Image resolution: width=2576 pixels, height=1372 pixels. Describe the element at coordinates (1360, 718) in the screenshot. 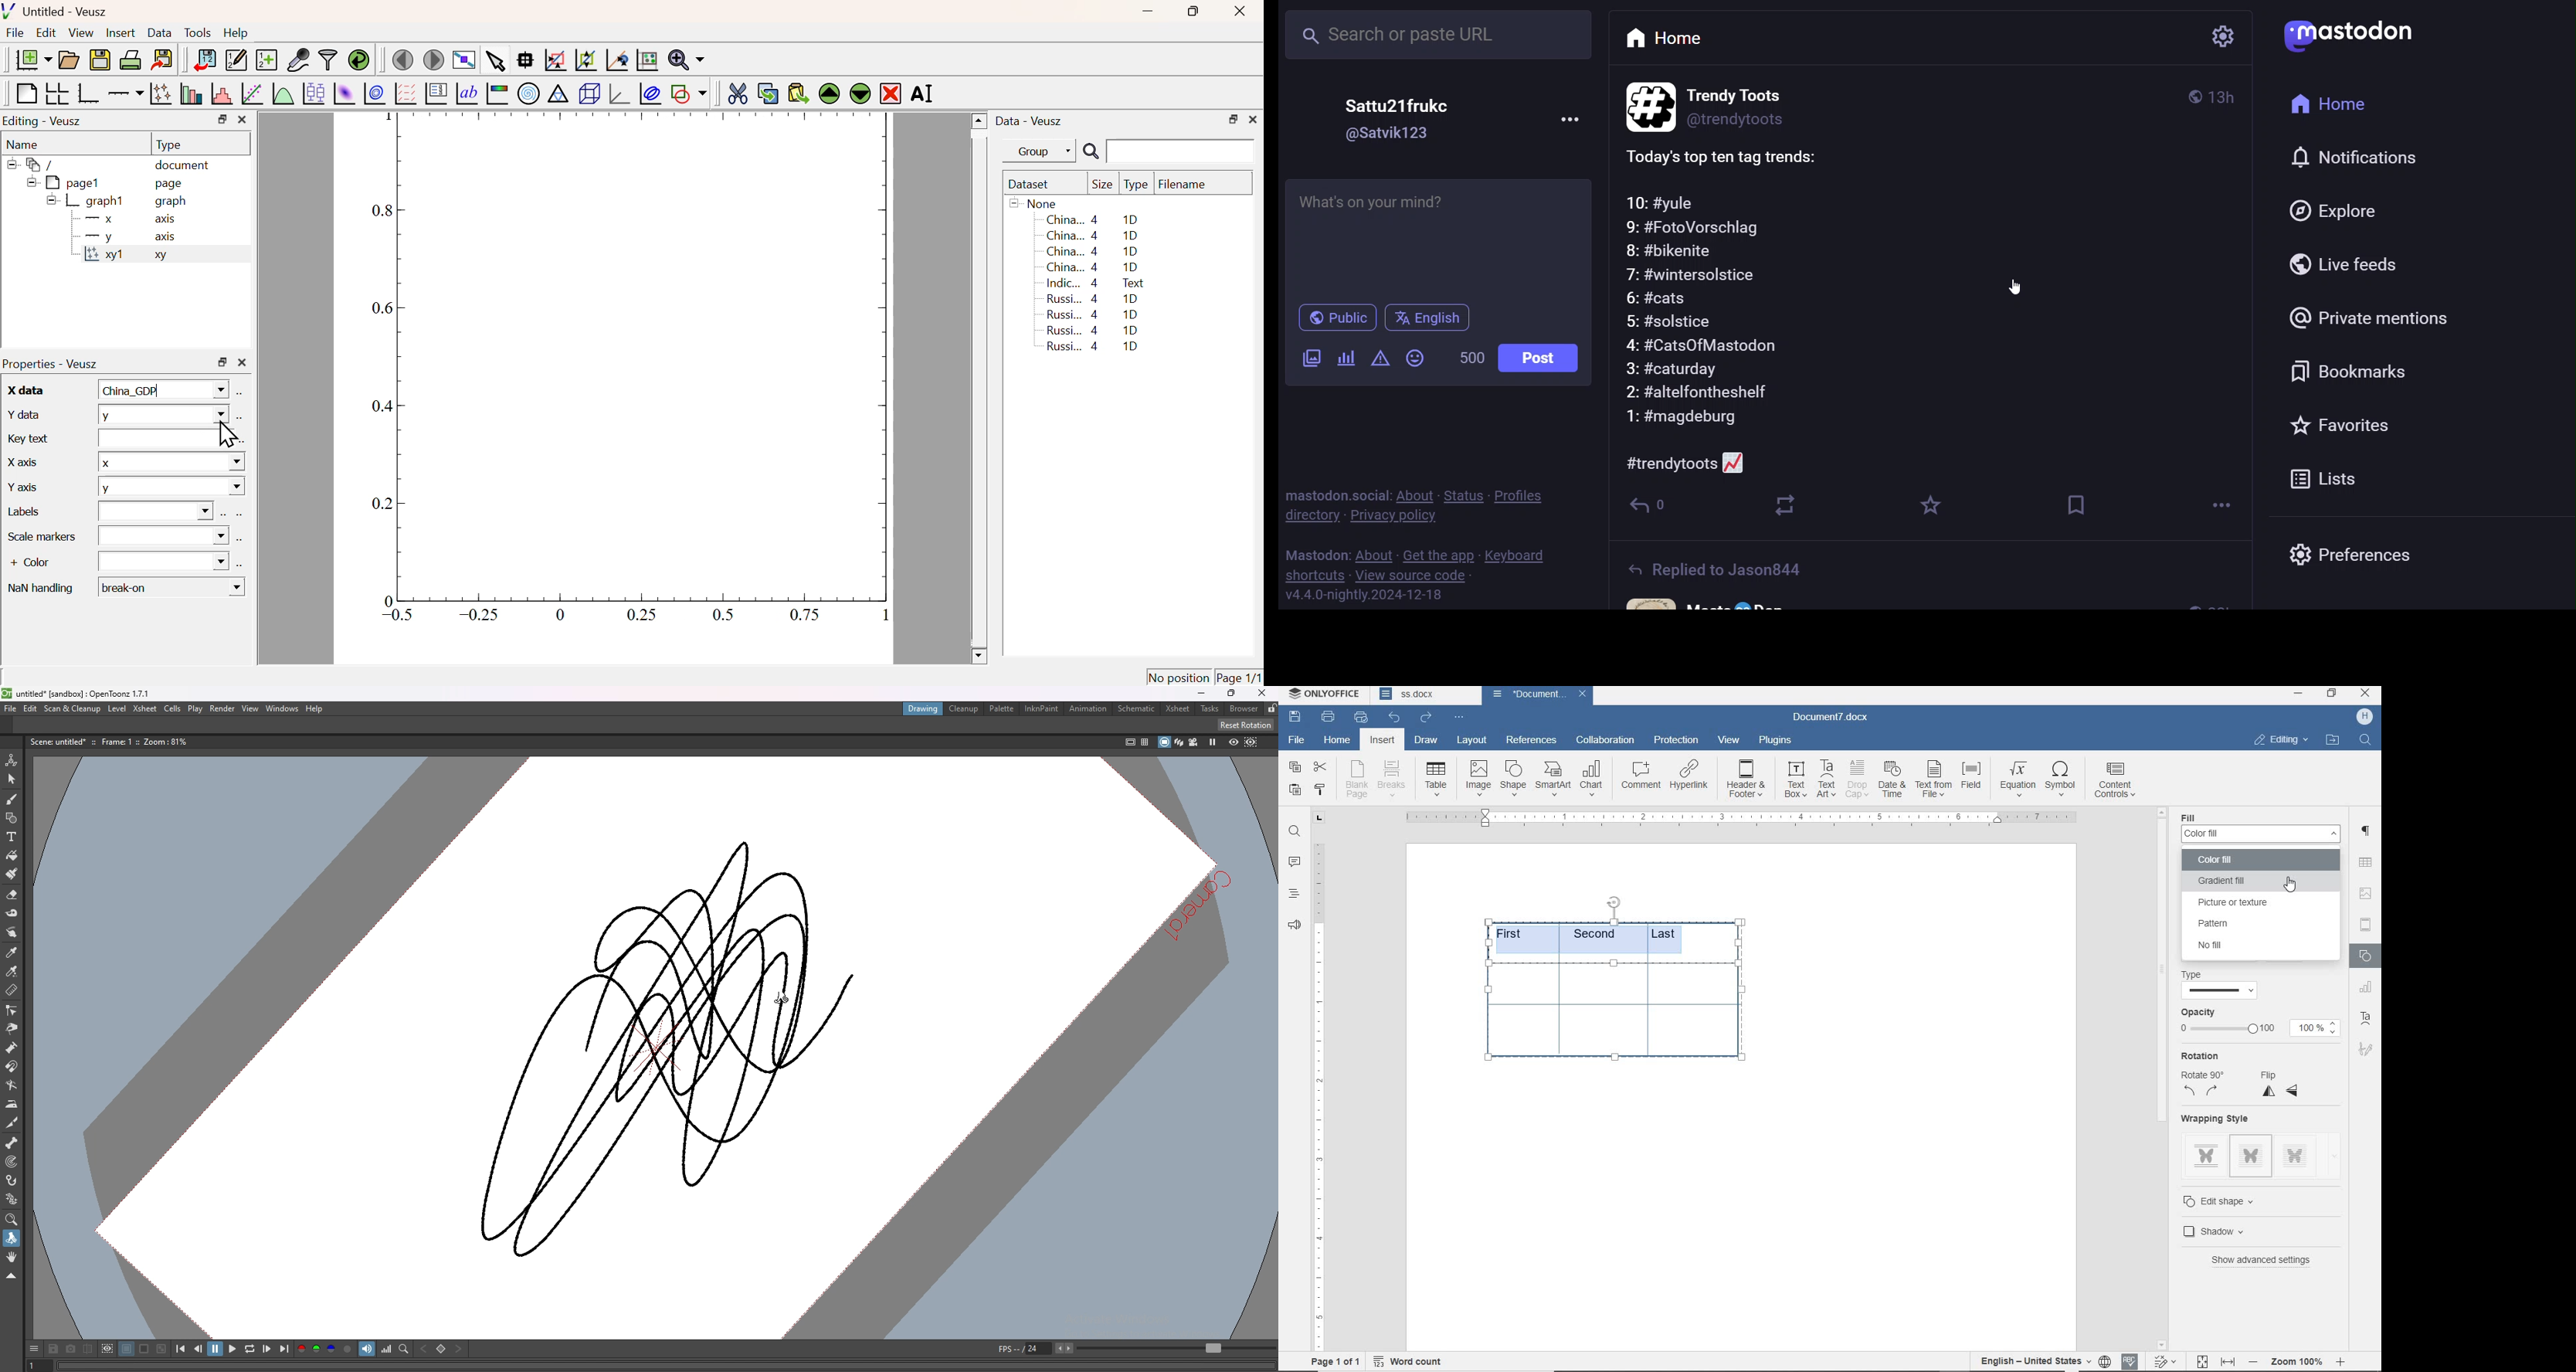

I see `quick print` at that location.